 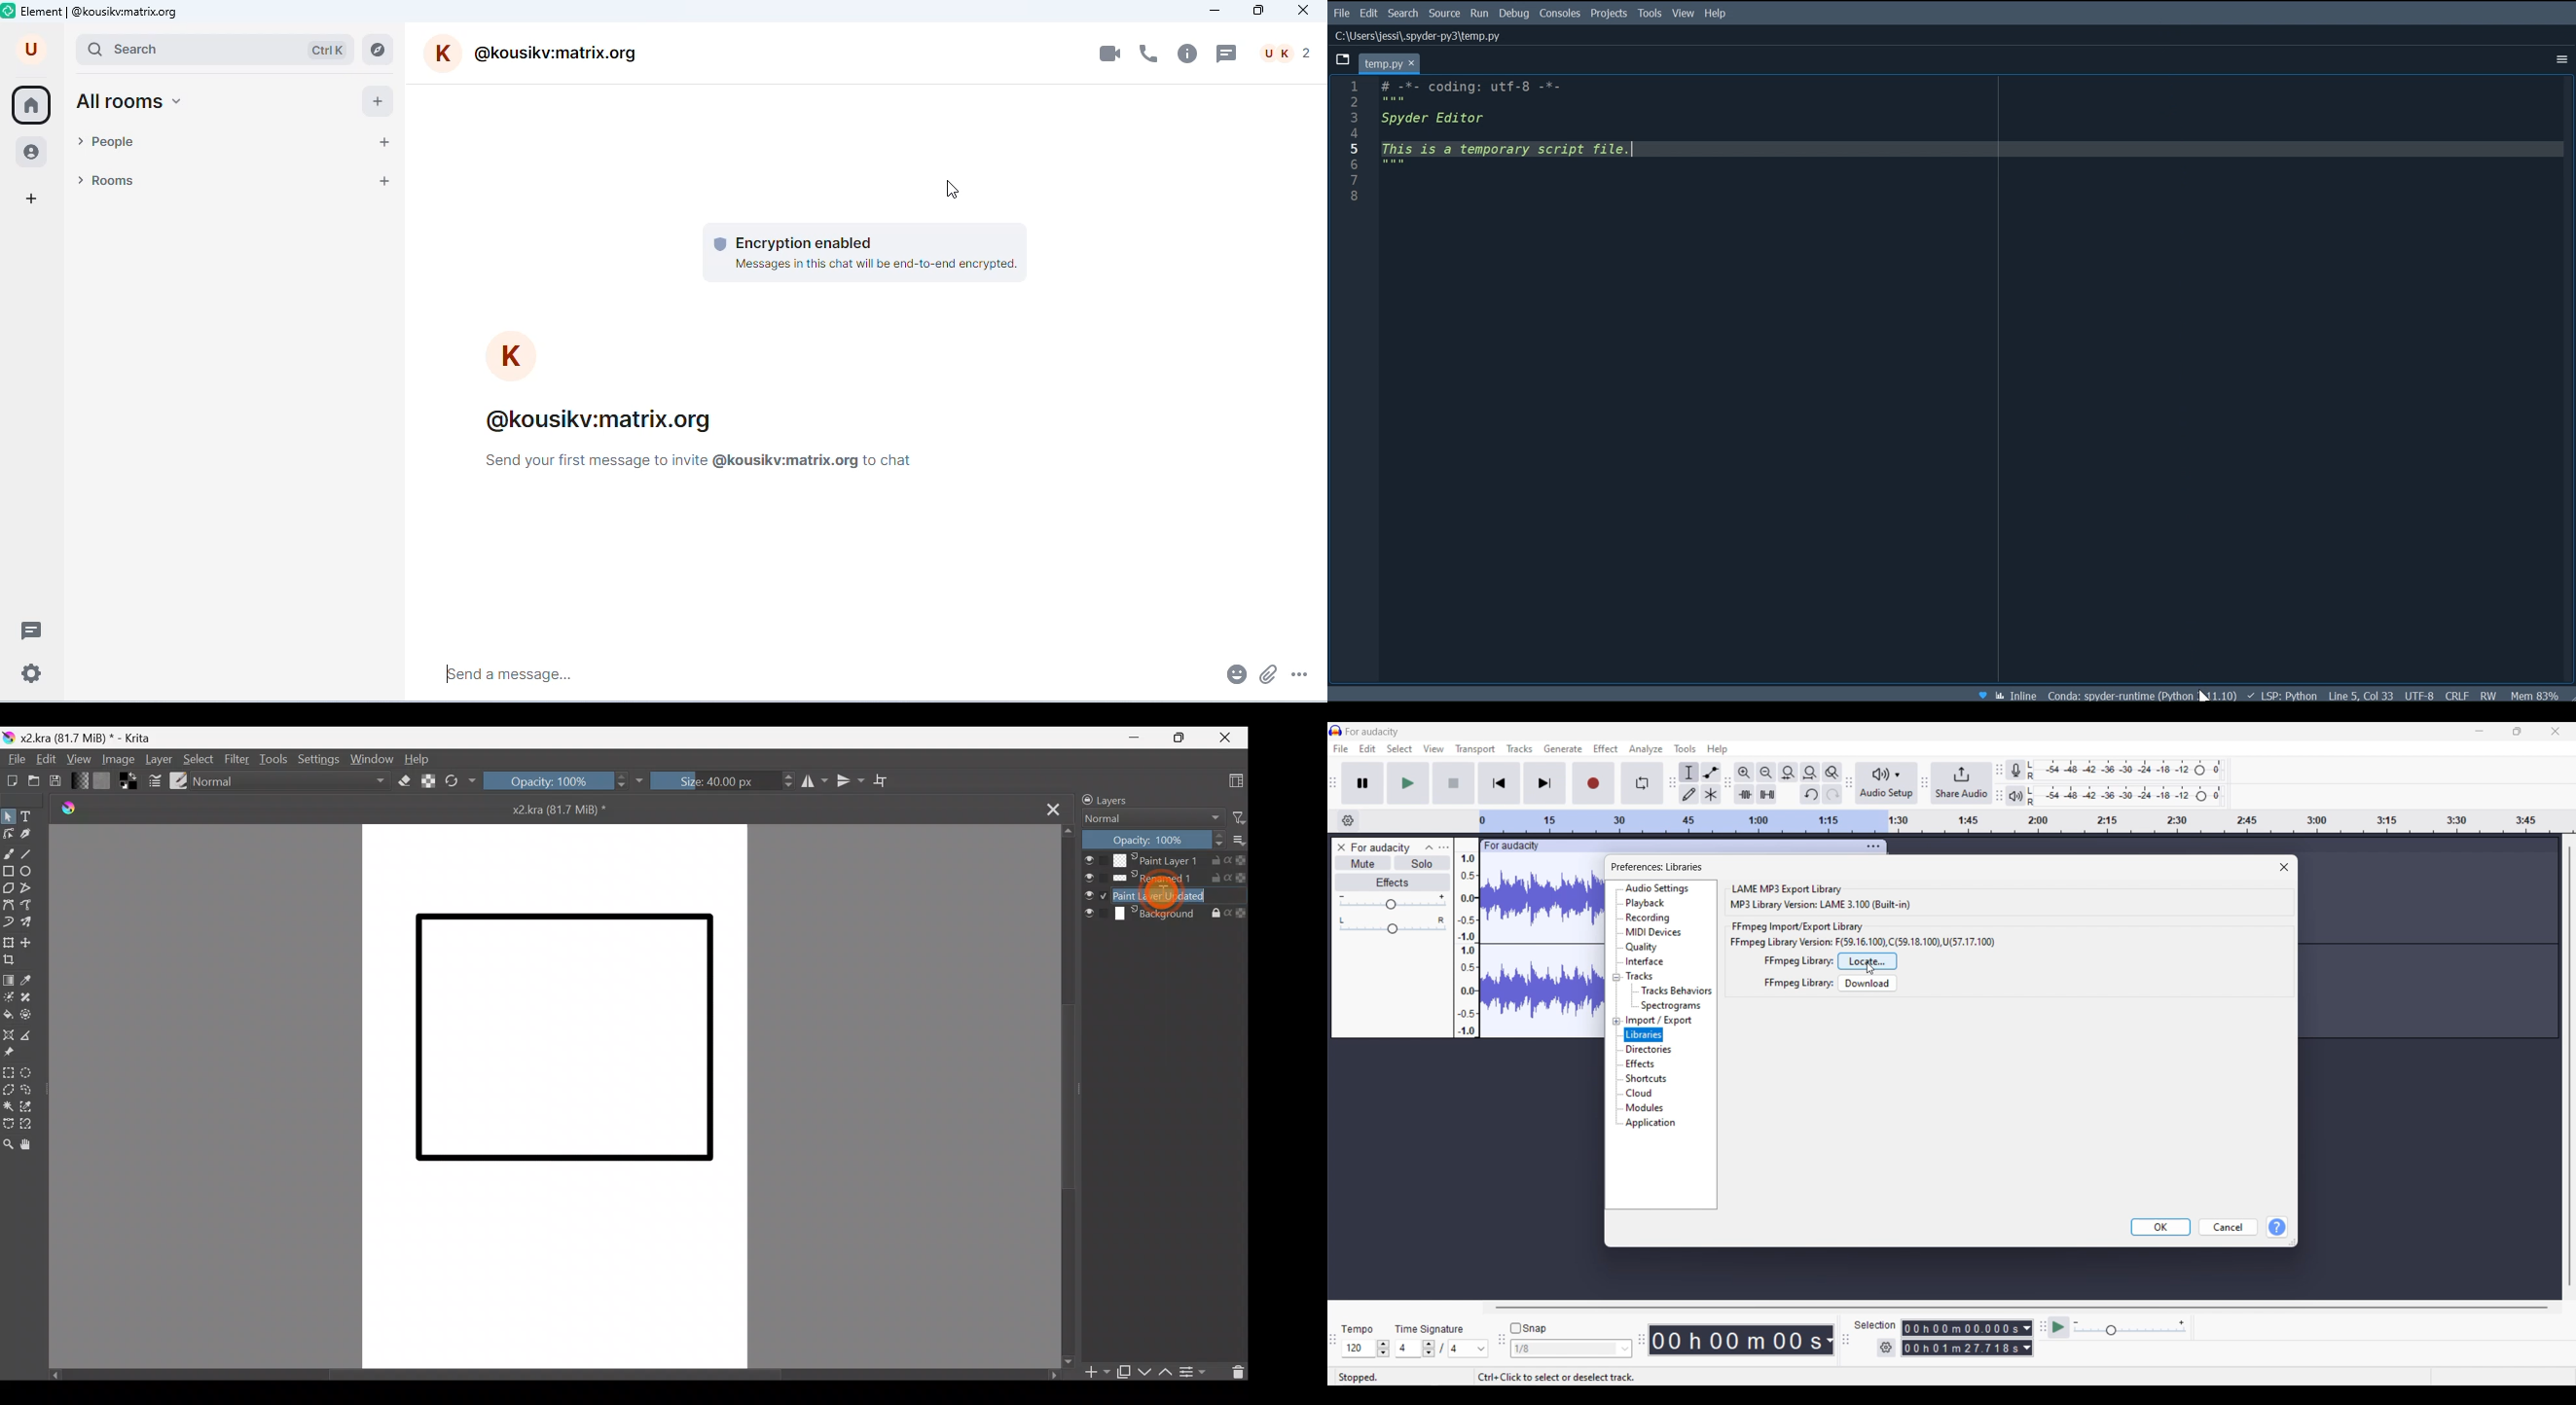 What do you see at coordinates (1499, 784) in the screenshot?
I see `Skip/Select to start` at bounding box center [1499, 784].